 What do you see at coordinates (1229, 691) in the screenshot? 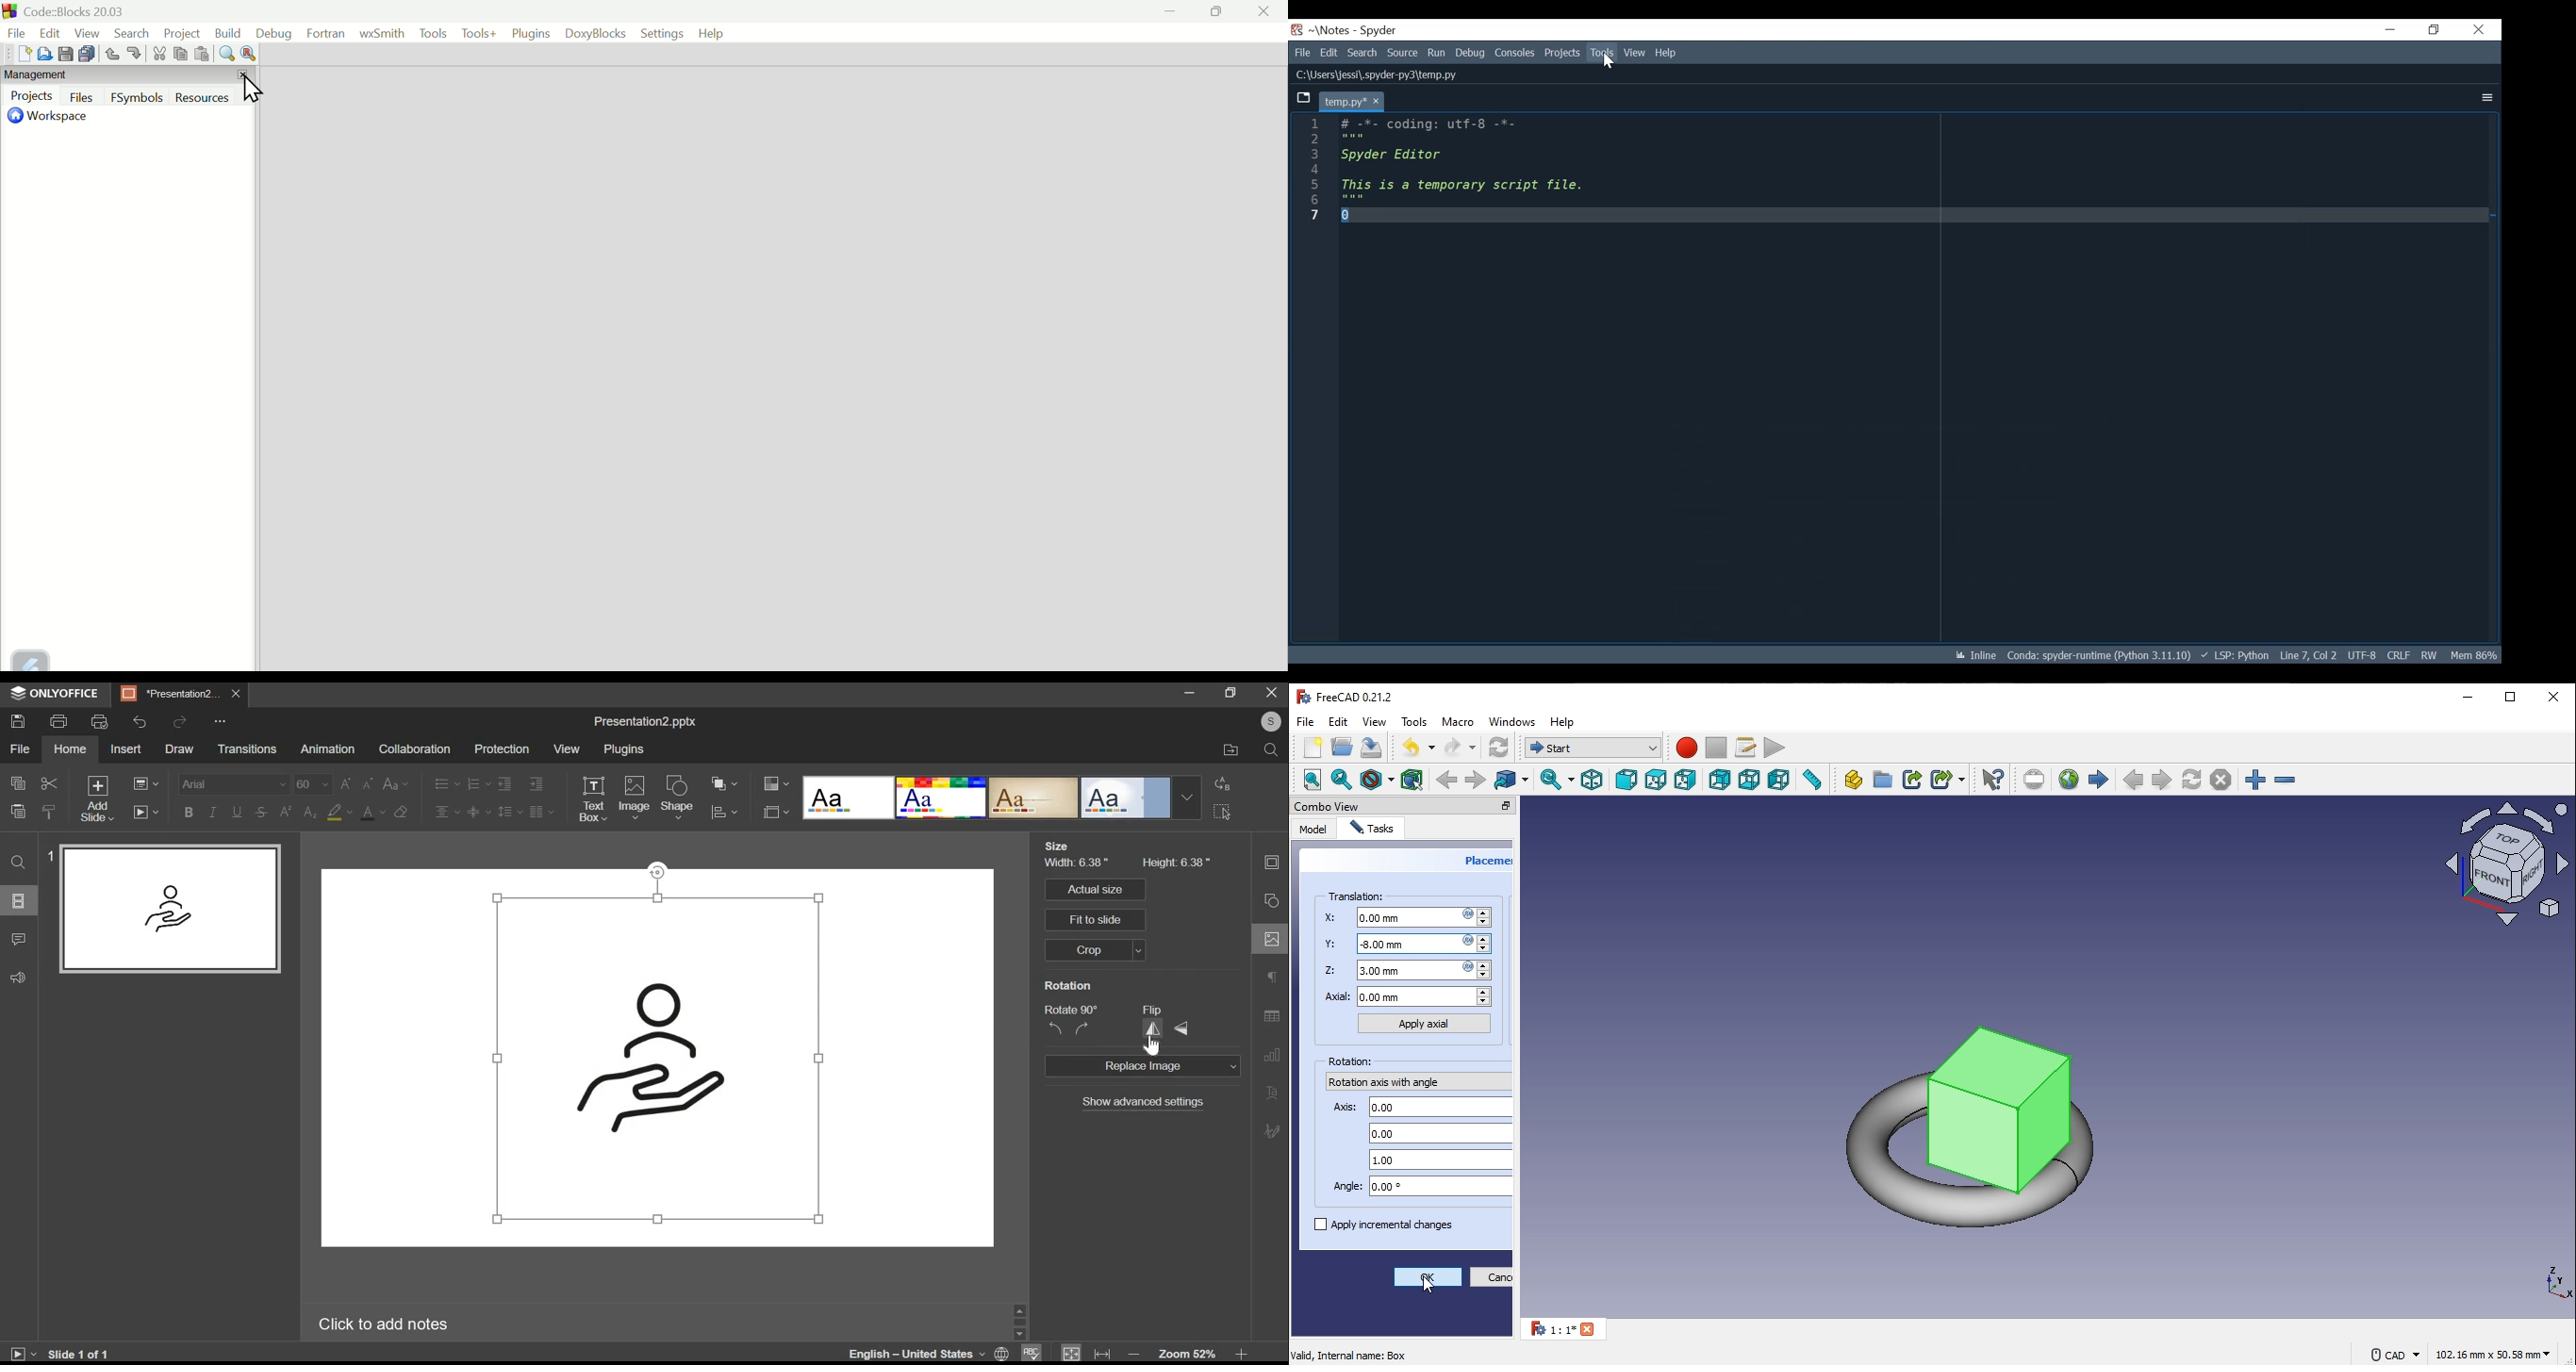
I see `maximize` at bounding box center [1229, 691].